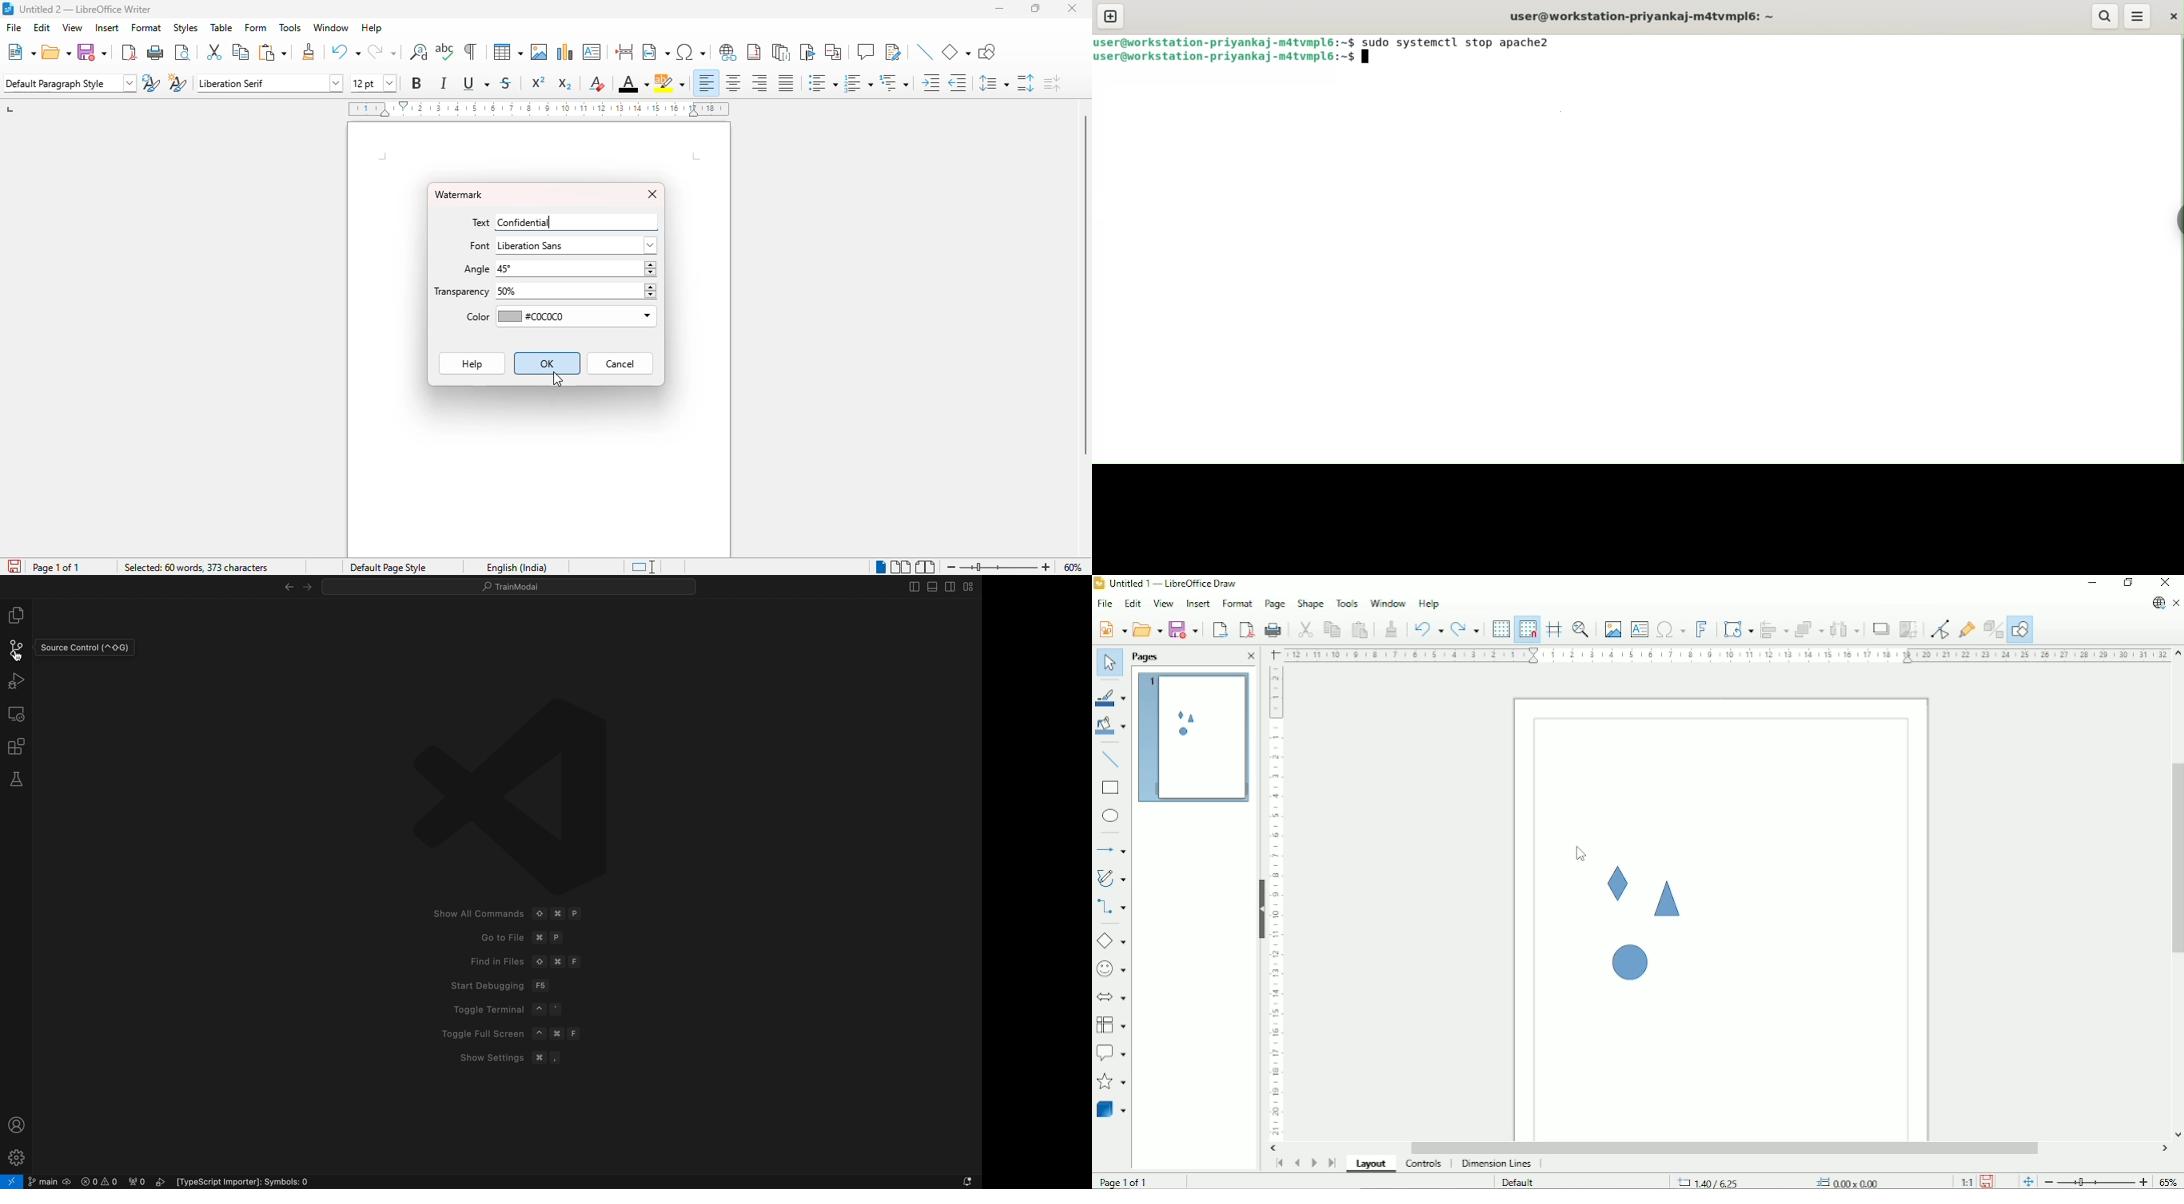 The image size is (2184, 1204). What do you see at coordinates (107, 27) in the screenshot?
I see `insert` at bounding box center [107, 27].